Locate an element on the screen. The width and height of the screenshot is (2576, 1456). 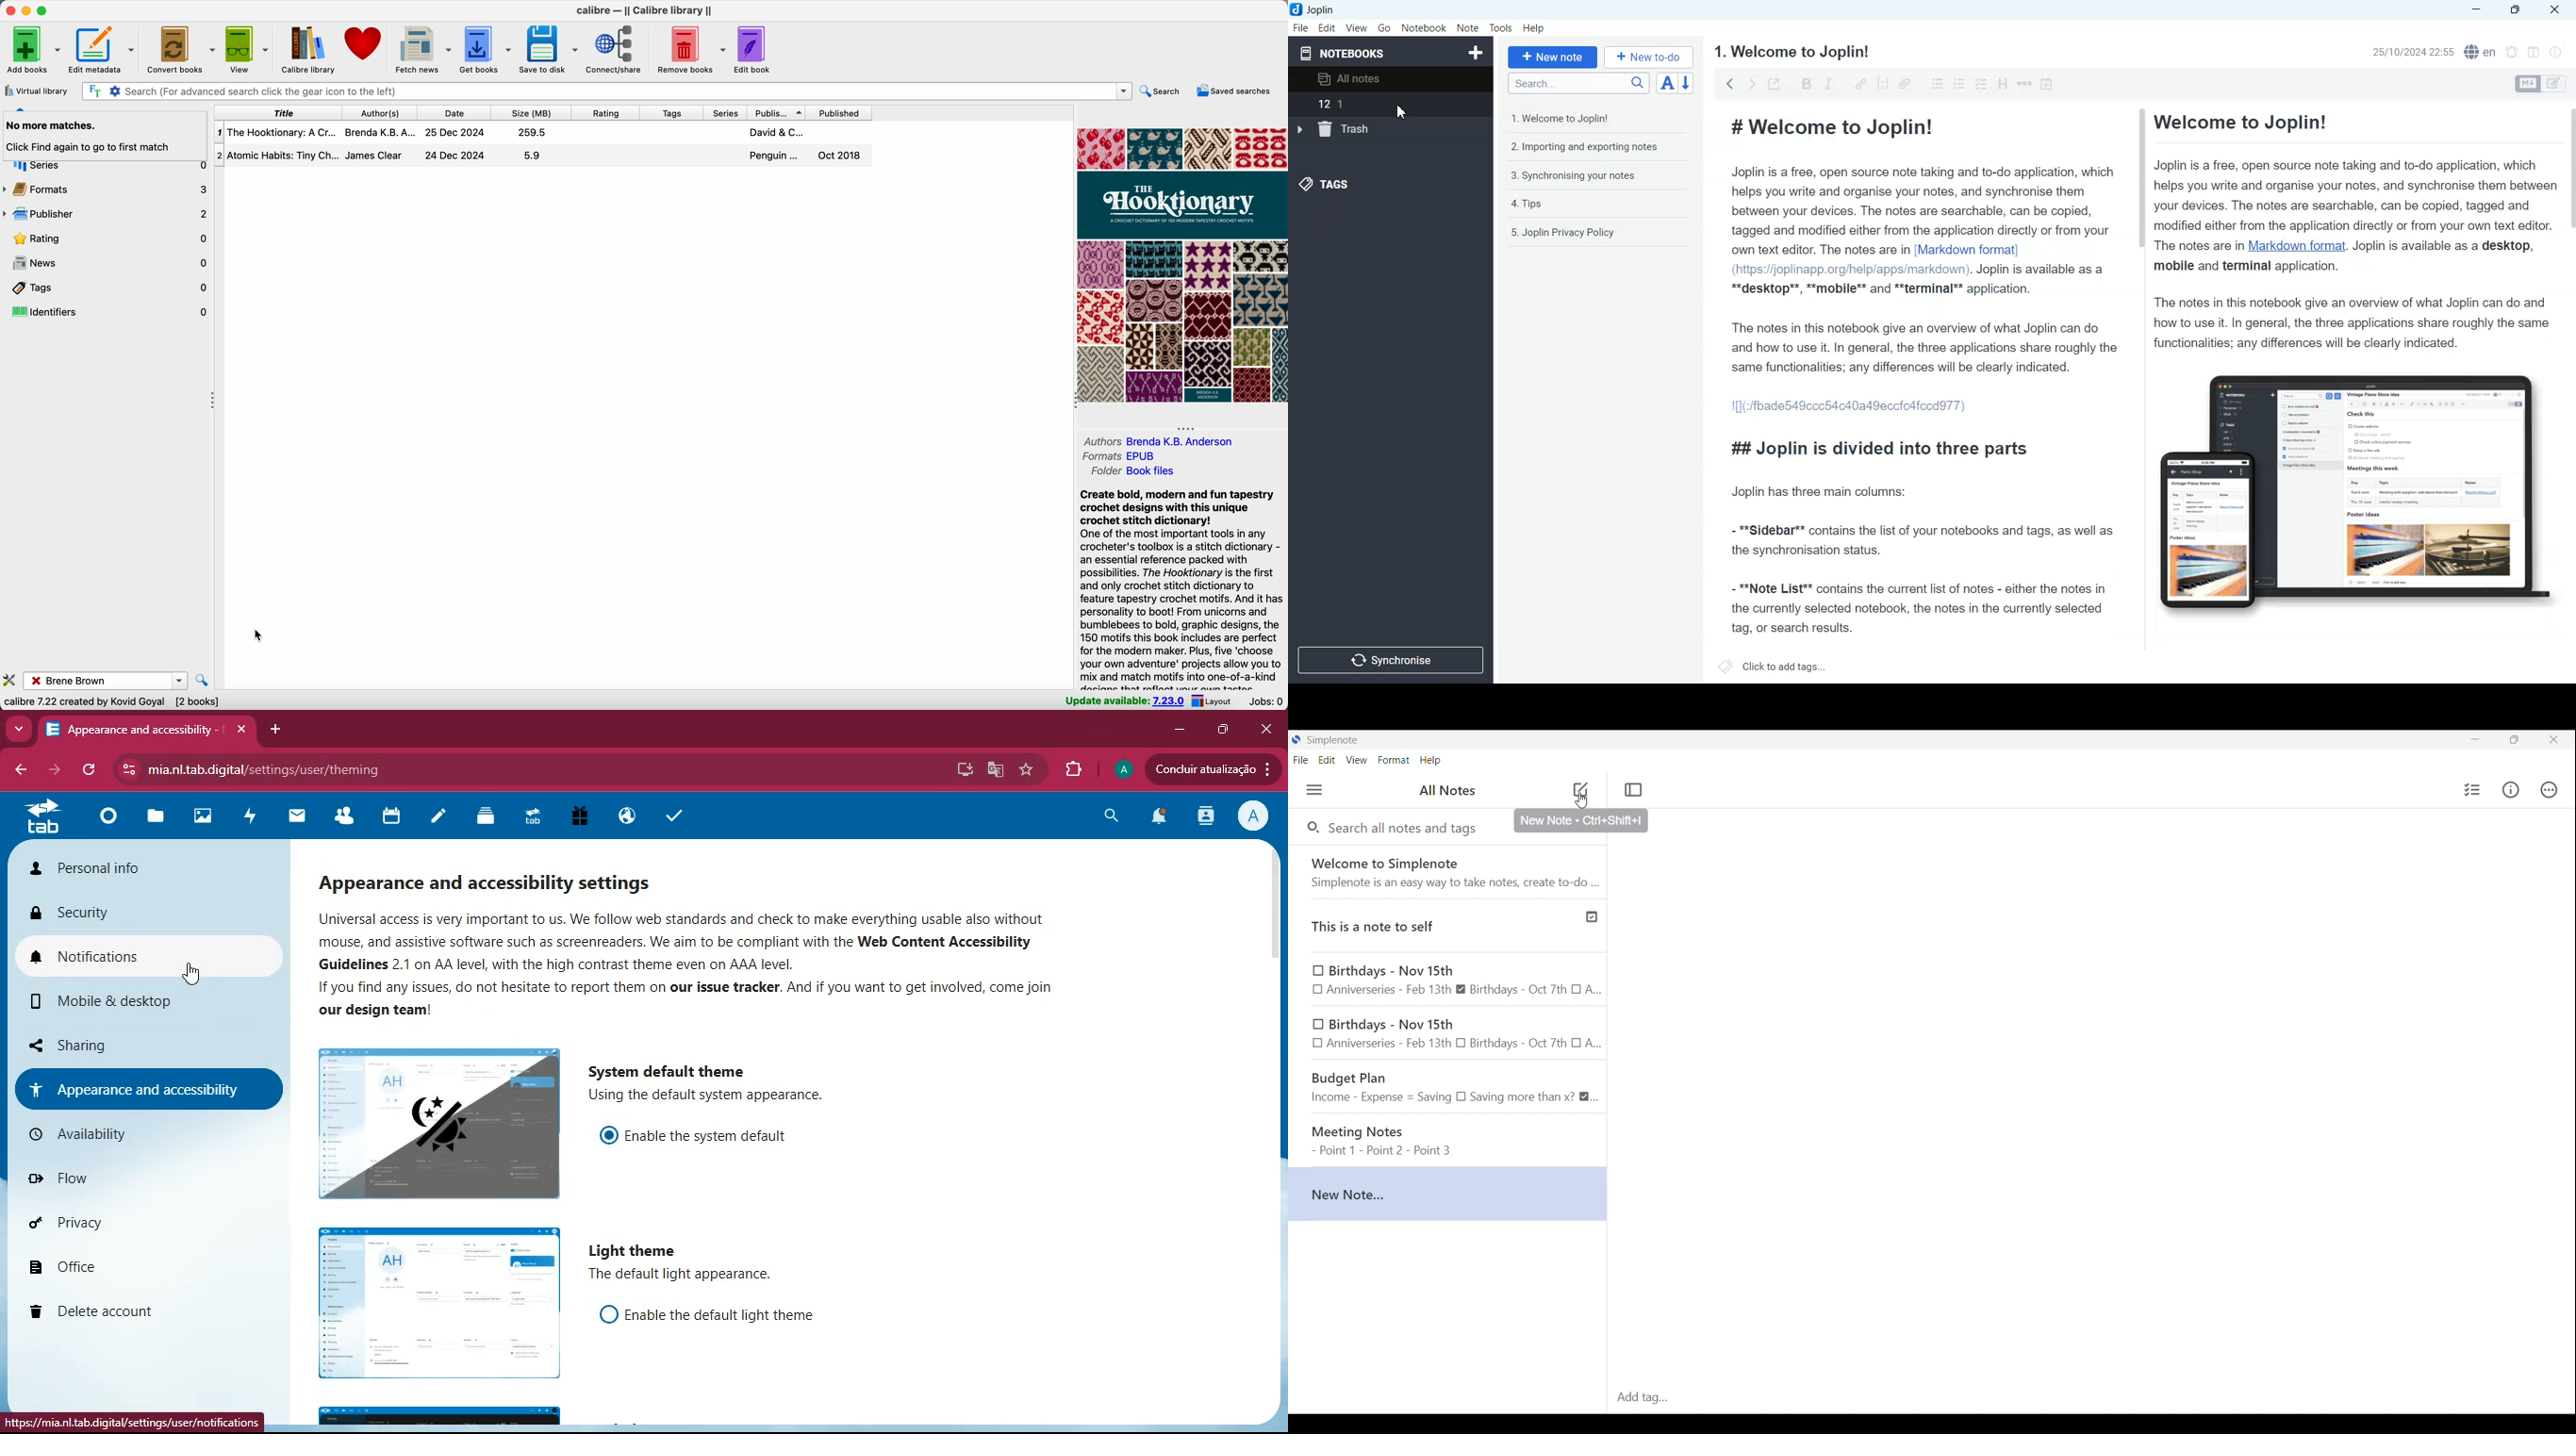
2. Importing and exporting notes is located at coordinates (1586, 149).